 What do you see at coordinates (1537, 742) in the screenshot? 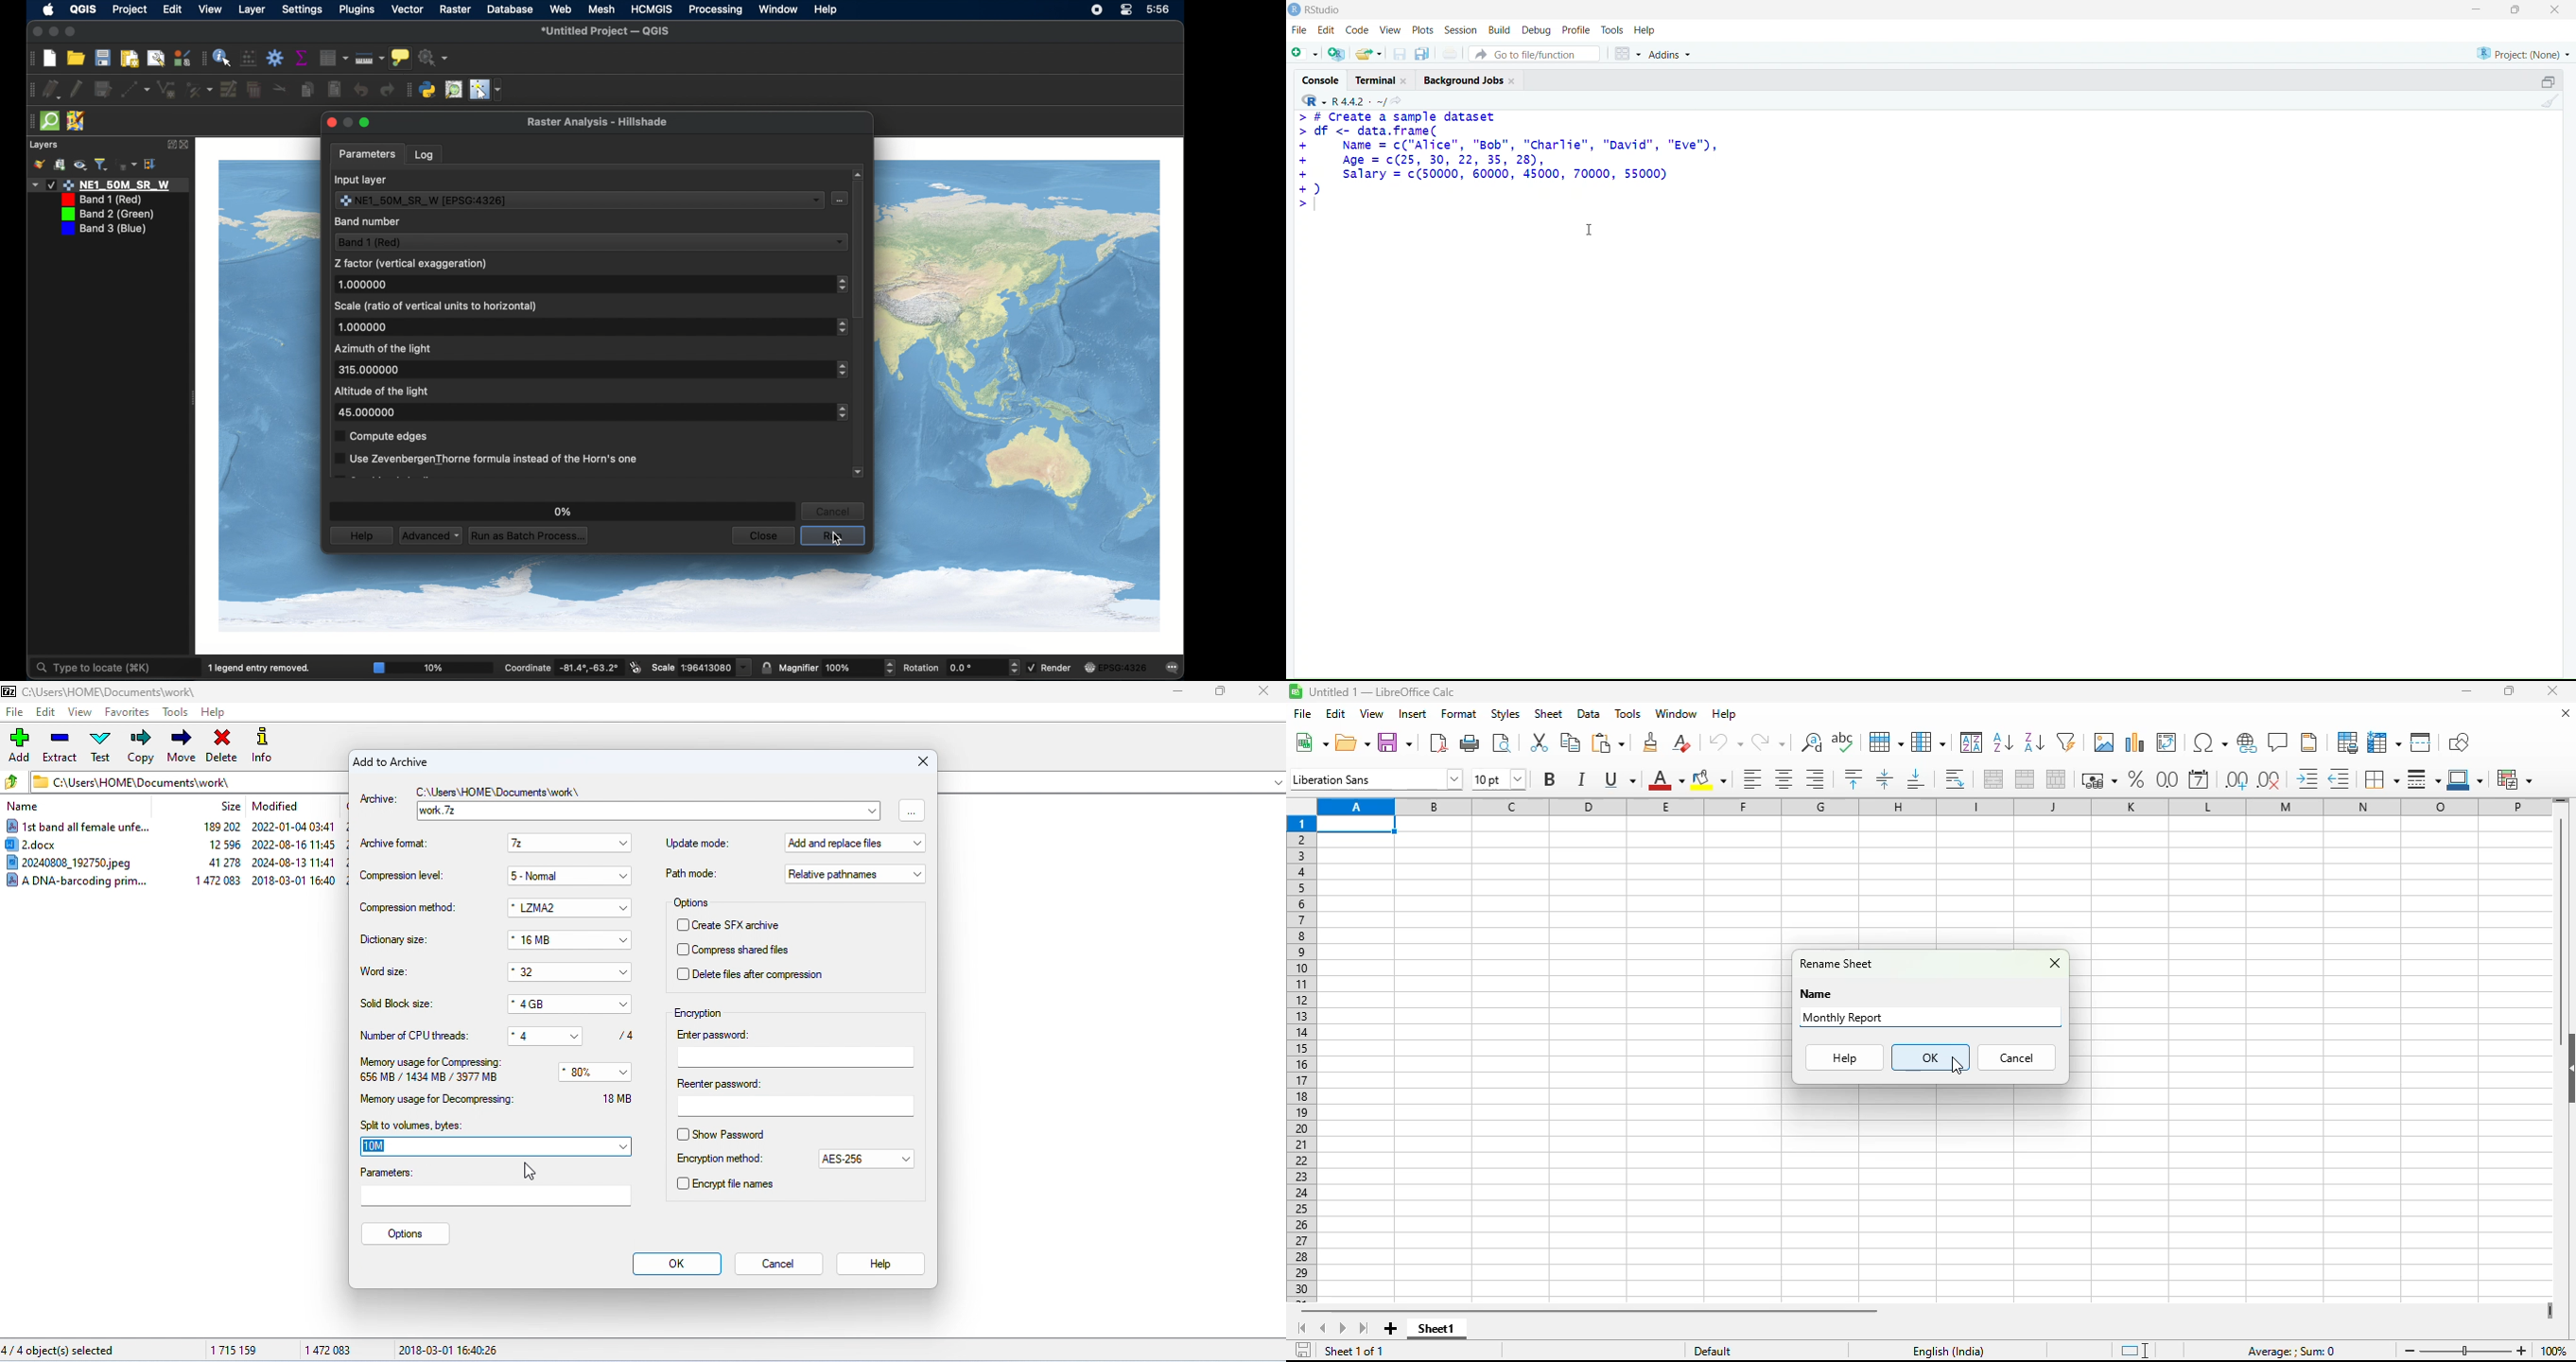
I see `cut` at bounding box center [1537, 742].